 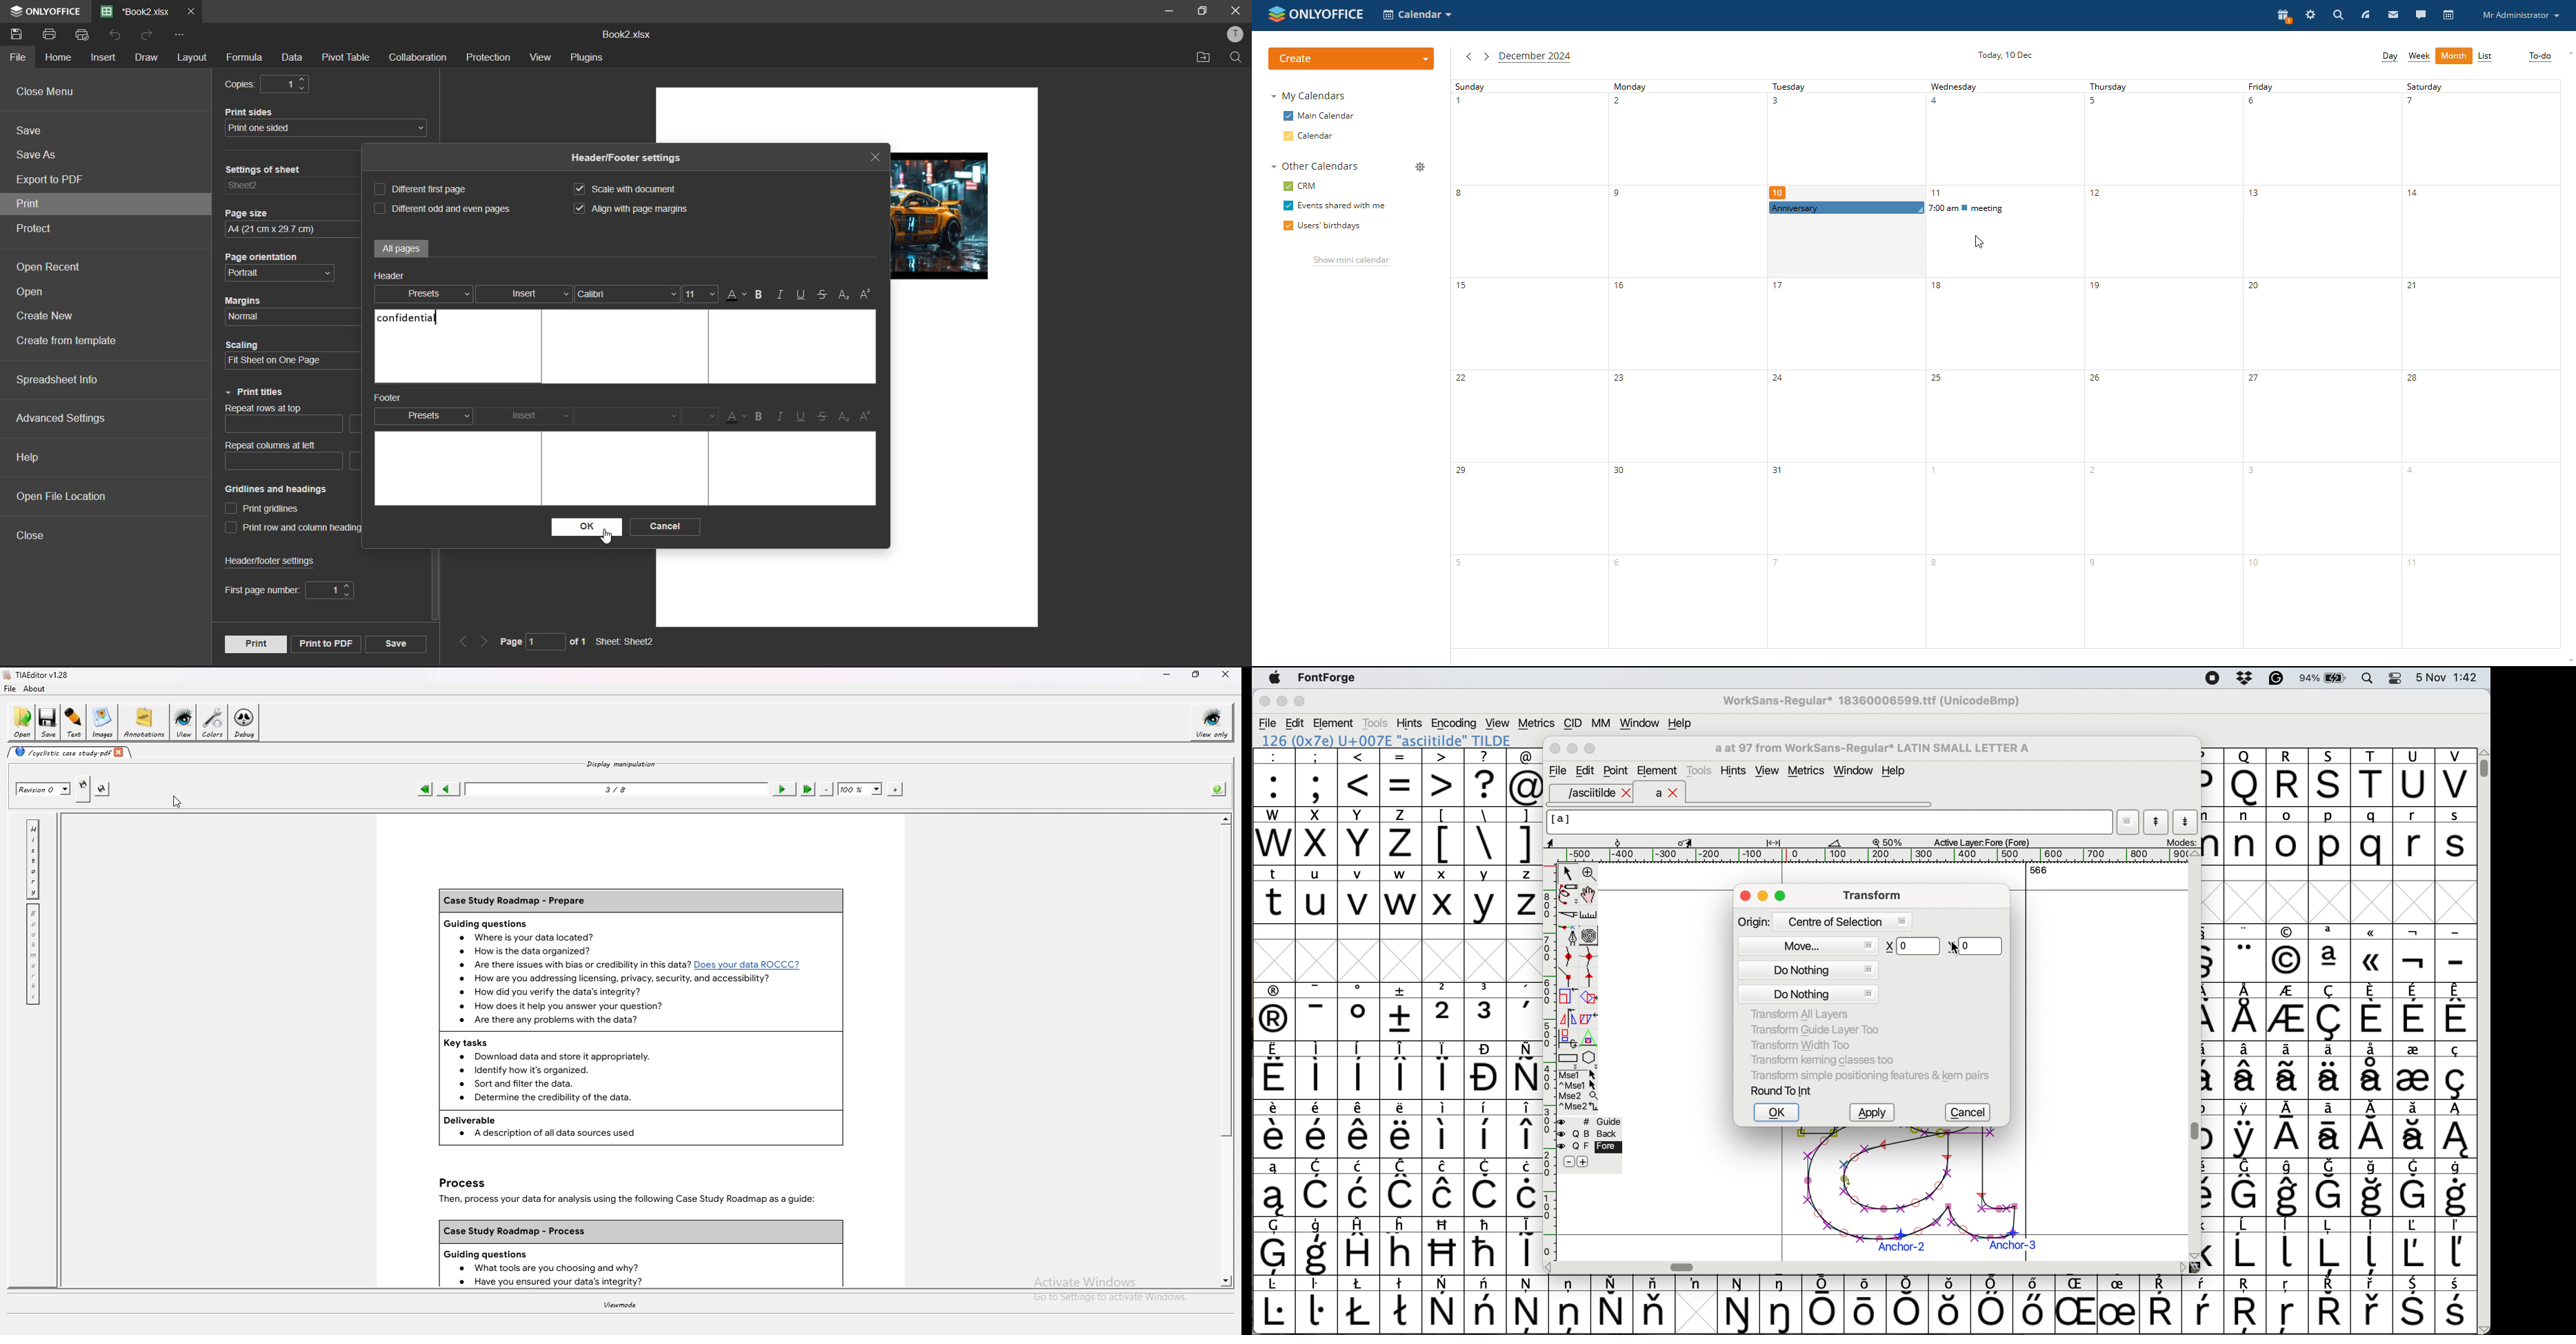 I want to click on advanced settings, so click(x=63, y=418).